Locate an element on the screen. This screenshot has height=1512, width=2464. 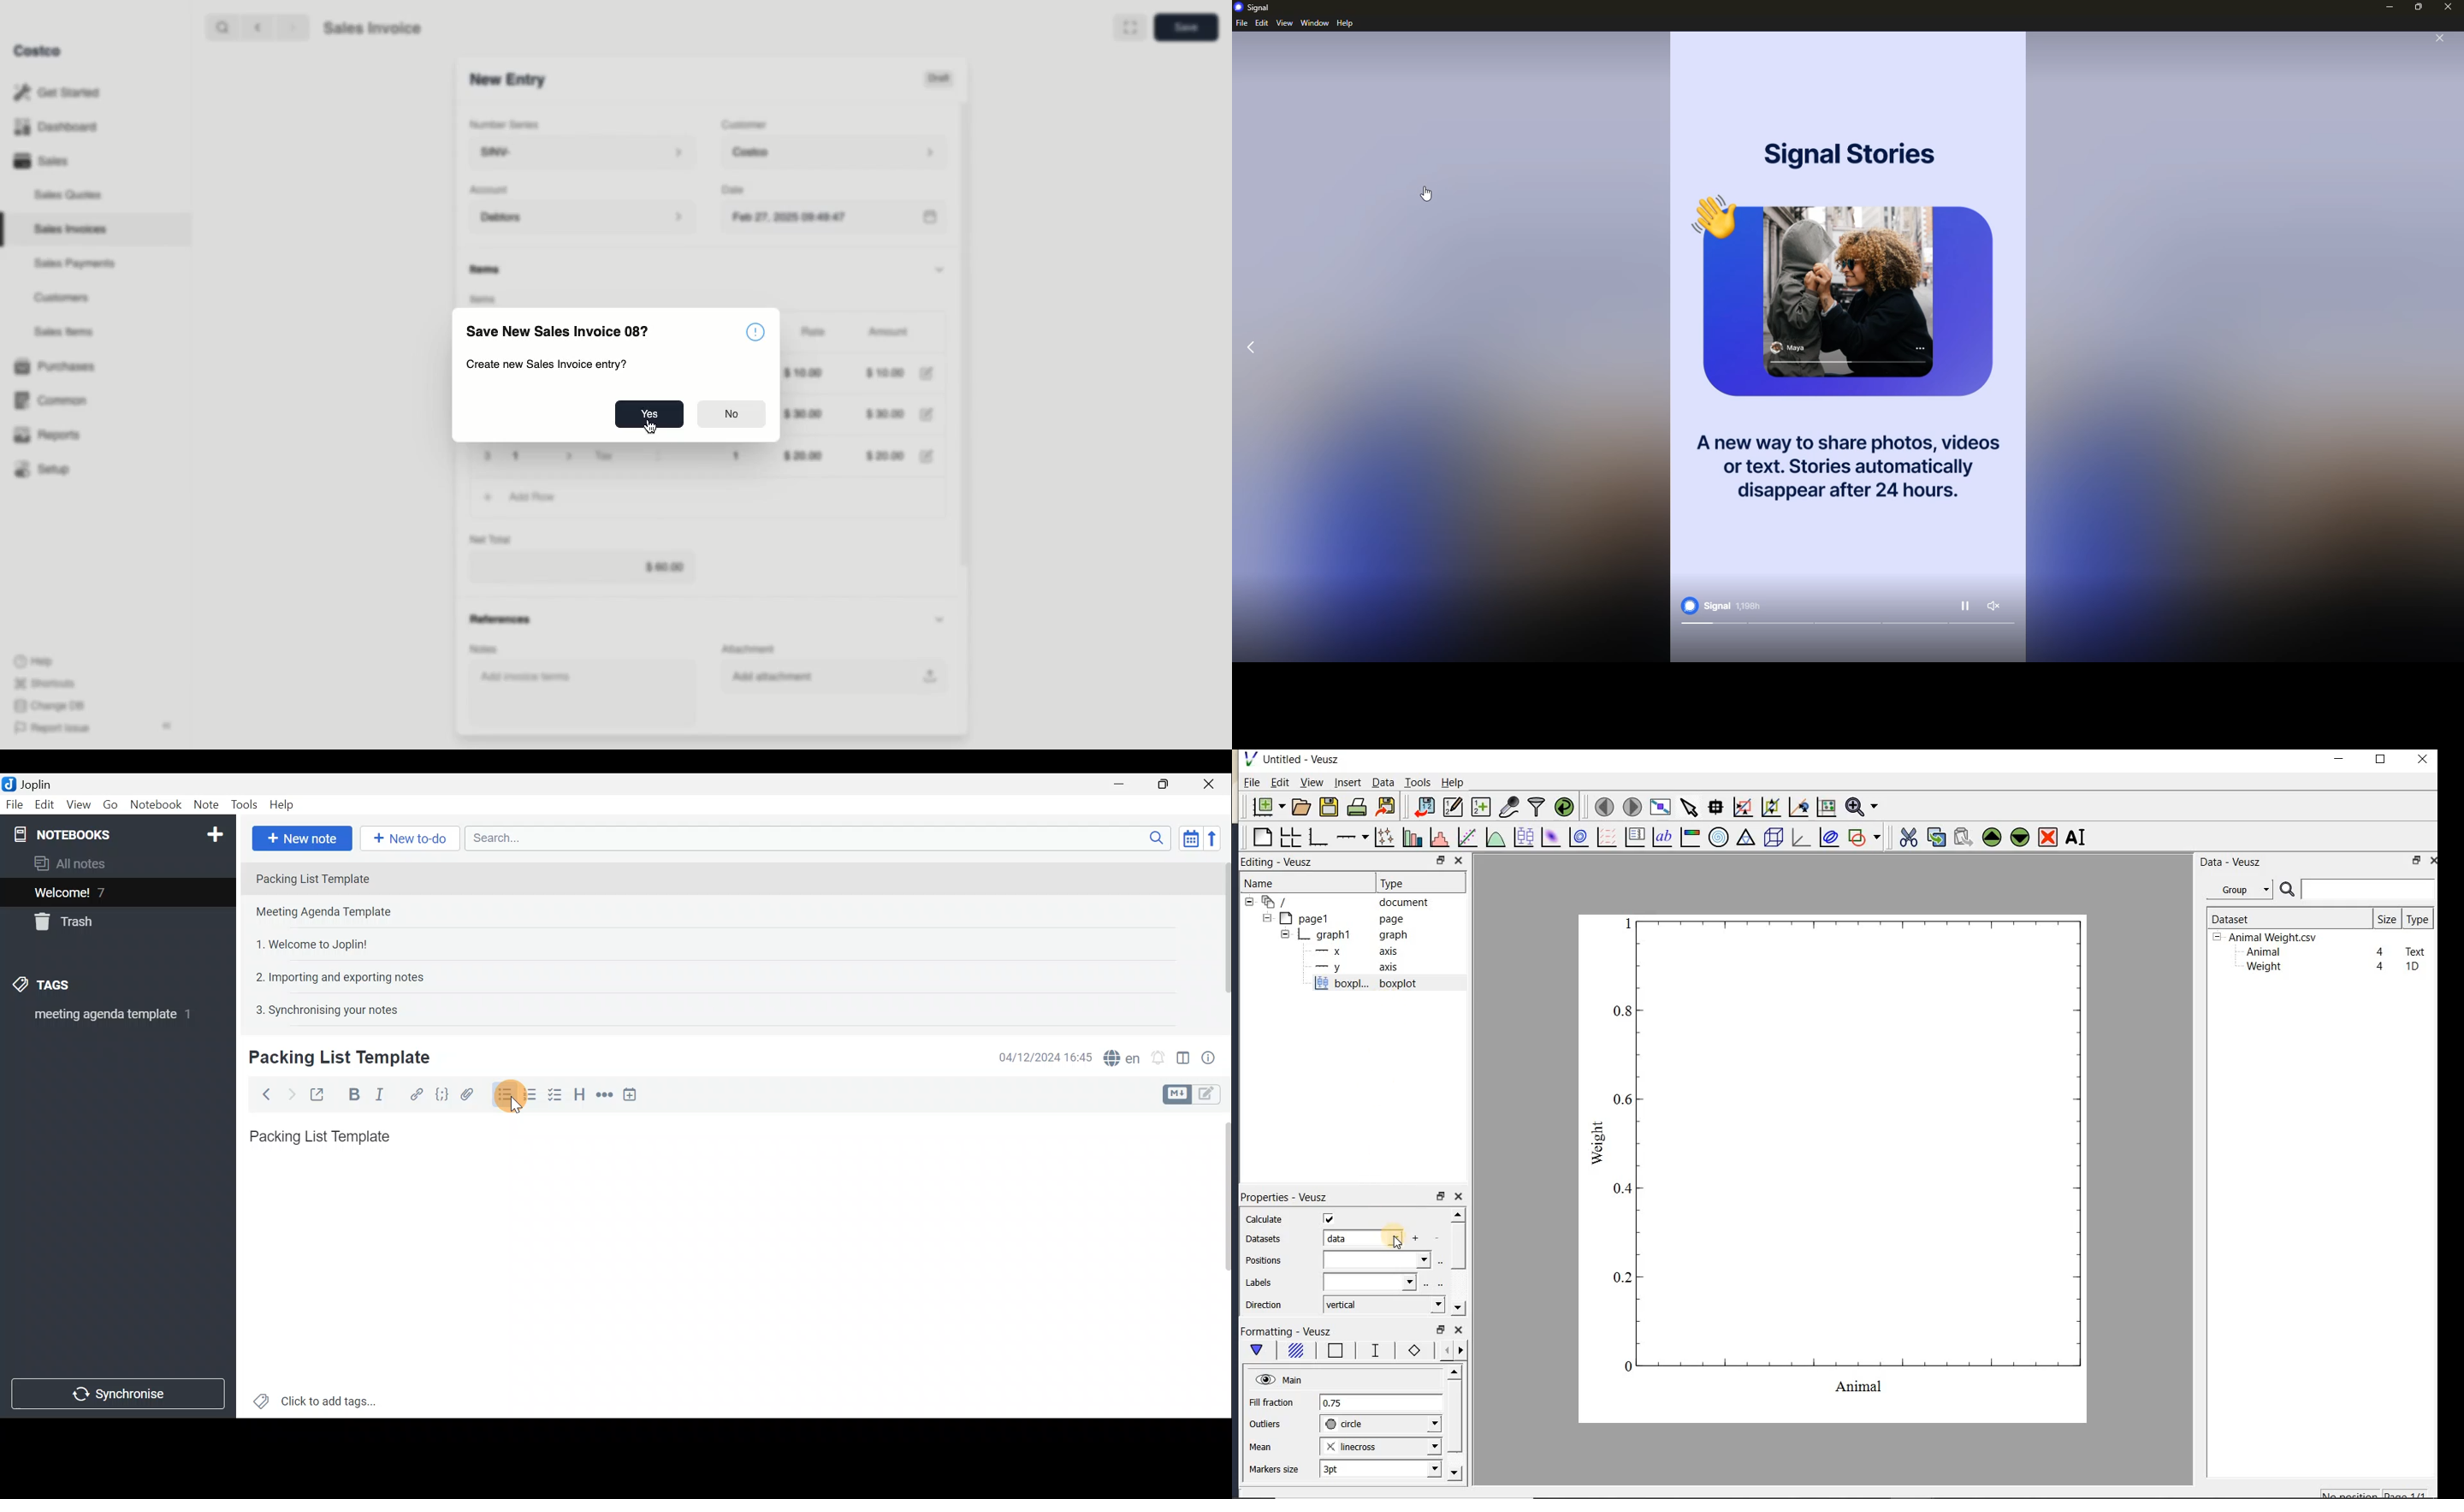
timeline is located at coordinates (1848, 624).